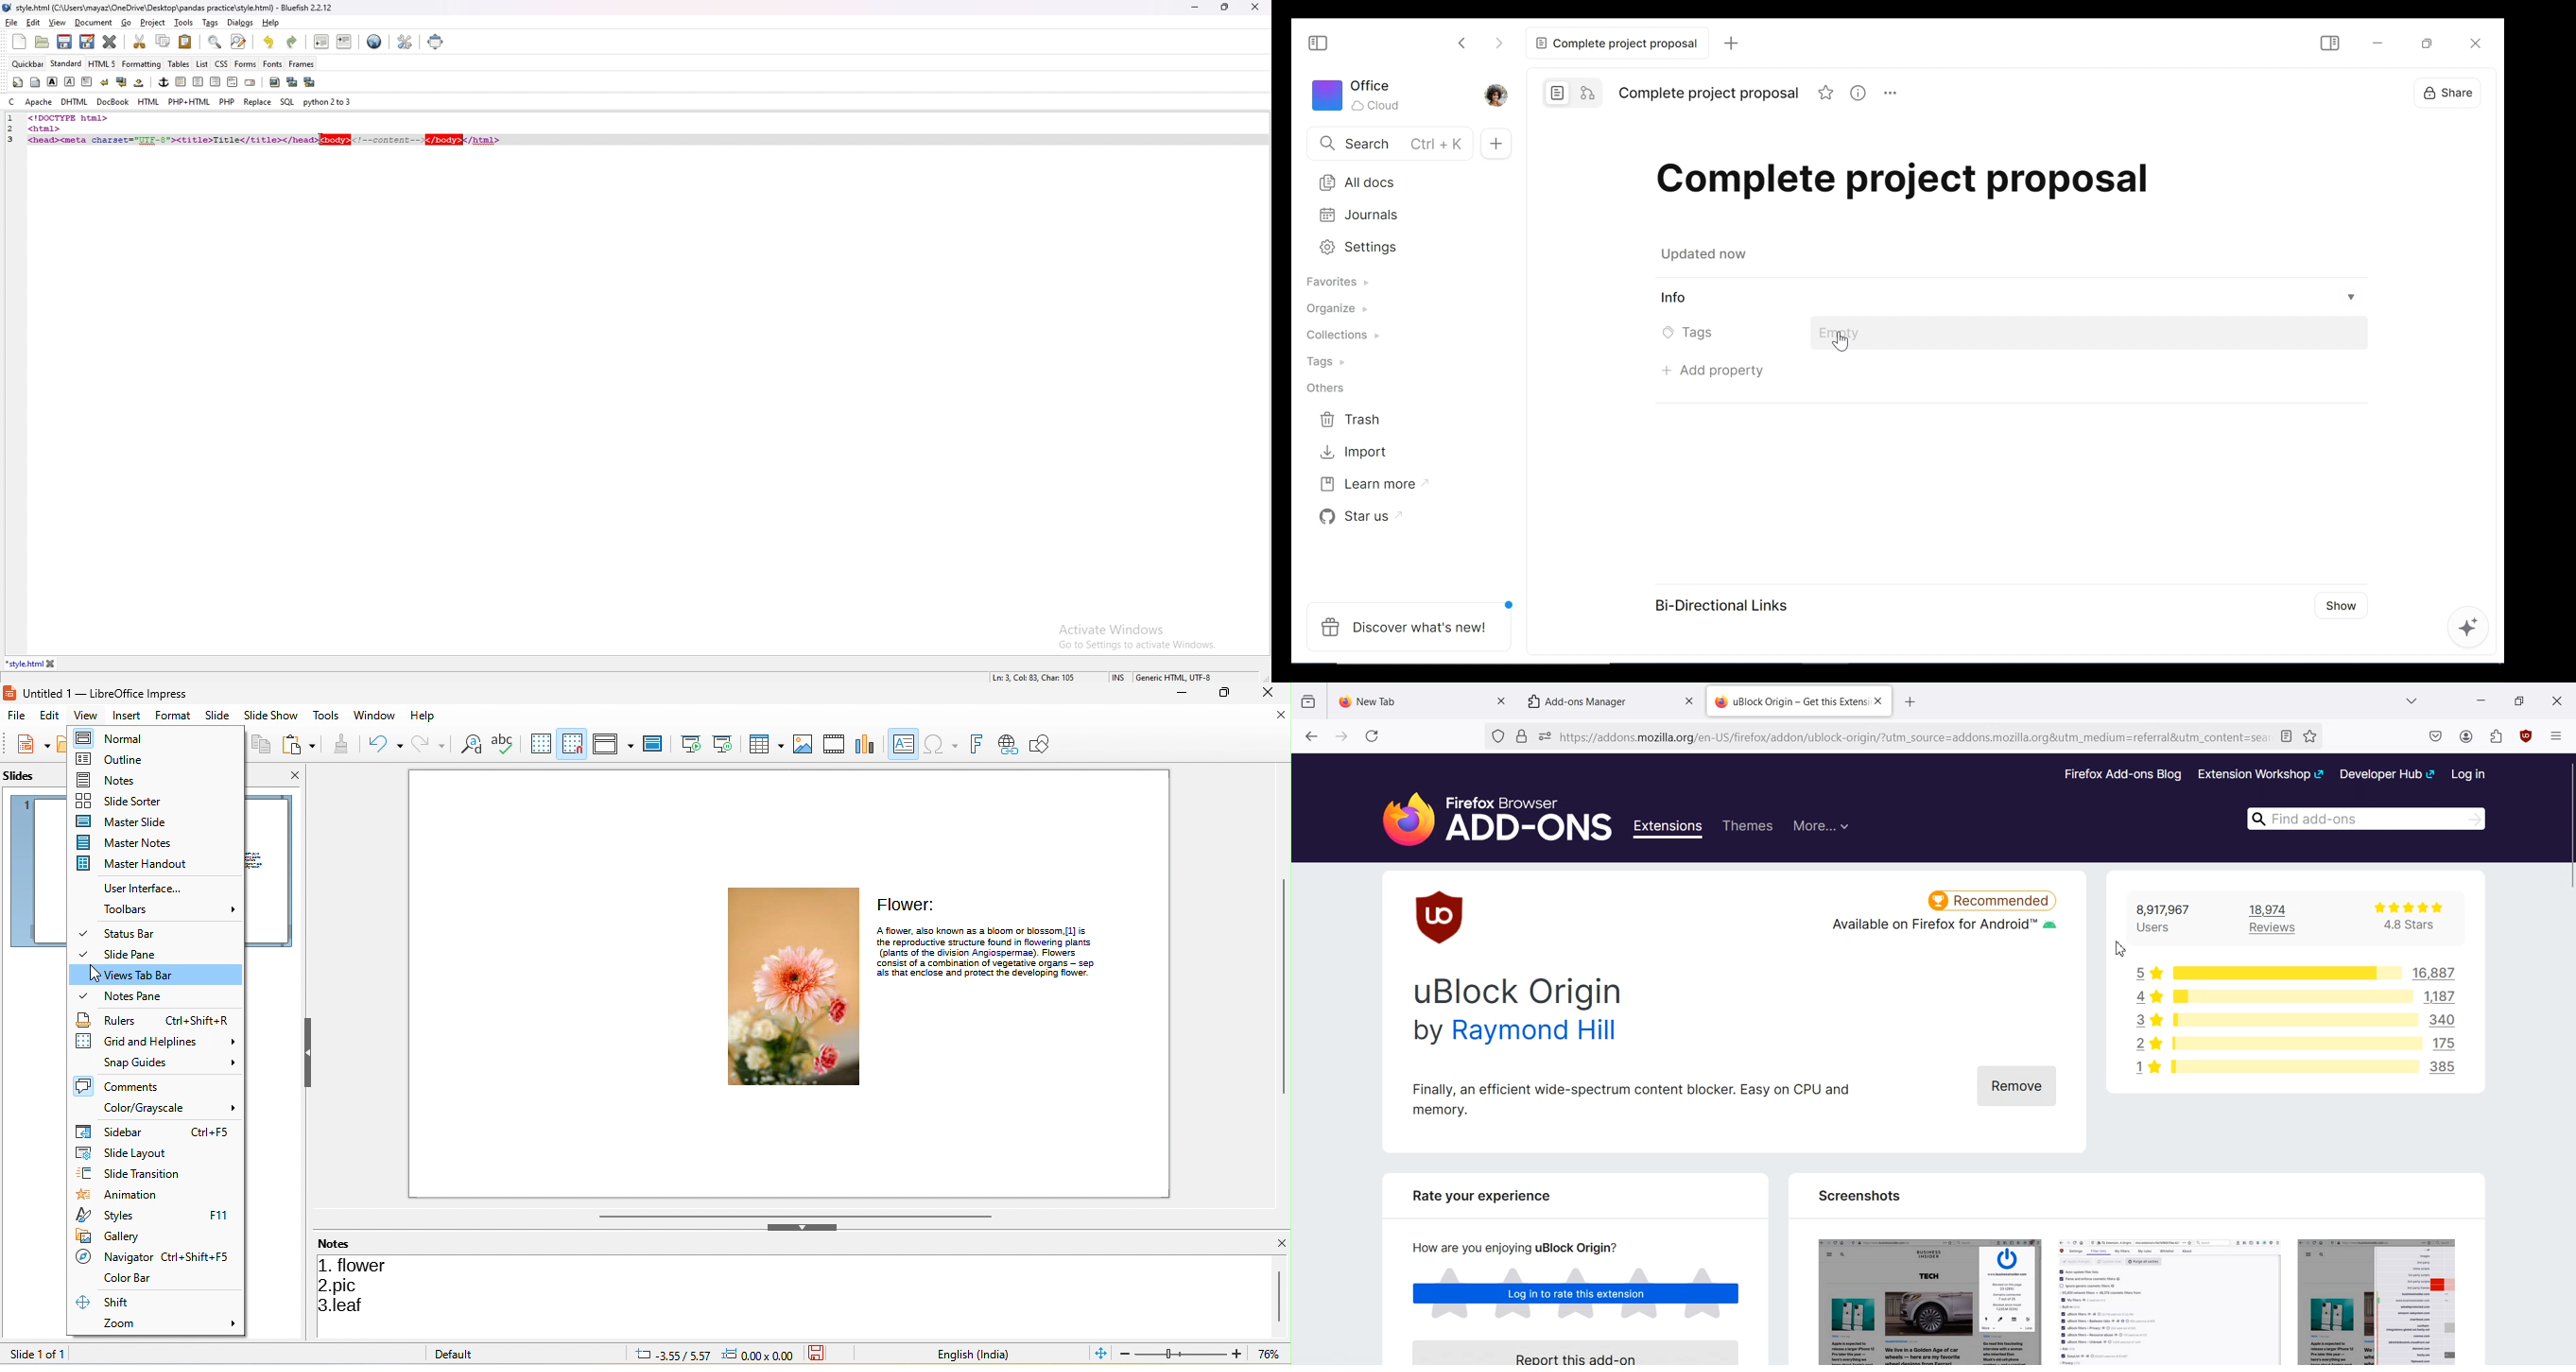  I want to click on poe ‘als that enclose and protect the geveloping flower., so click(984, 973).